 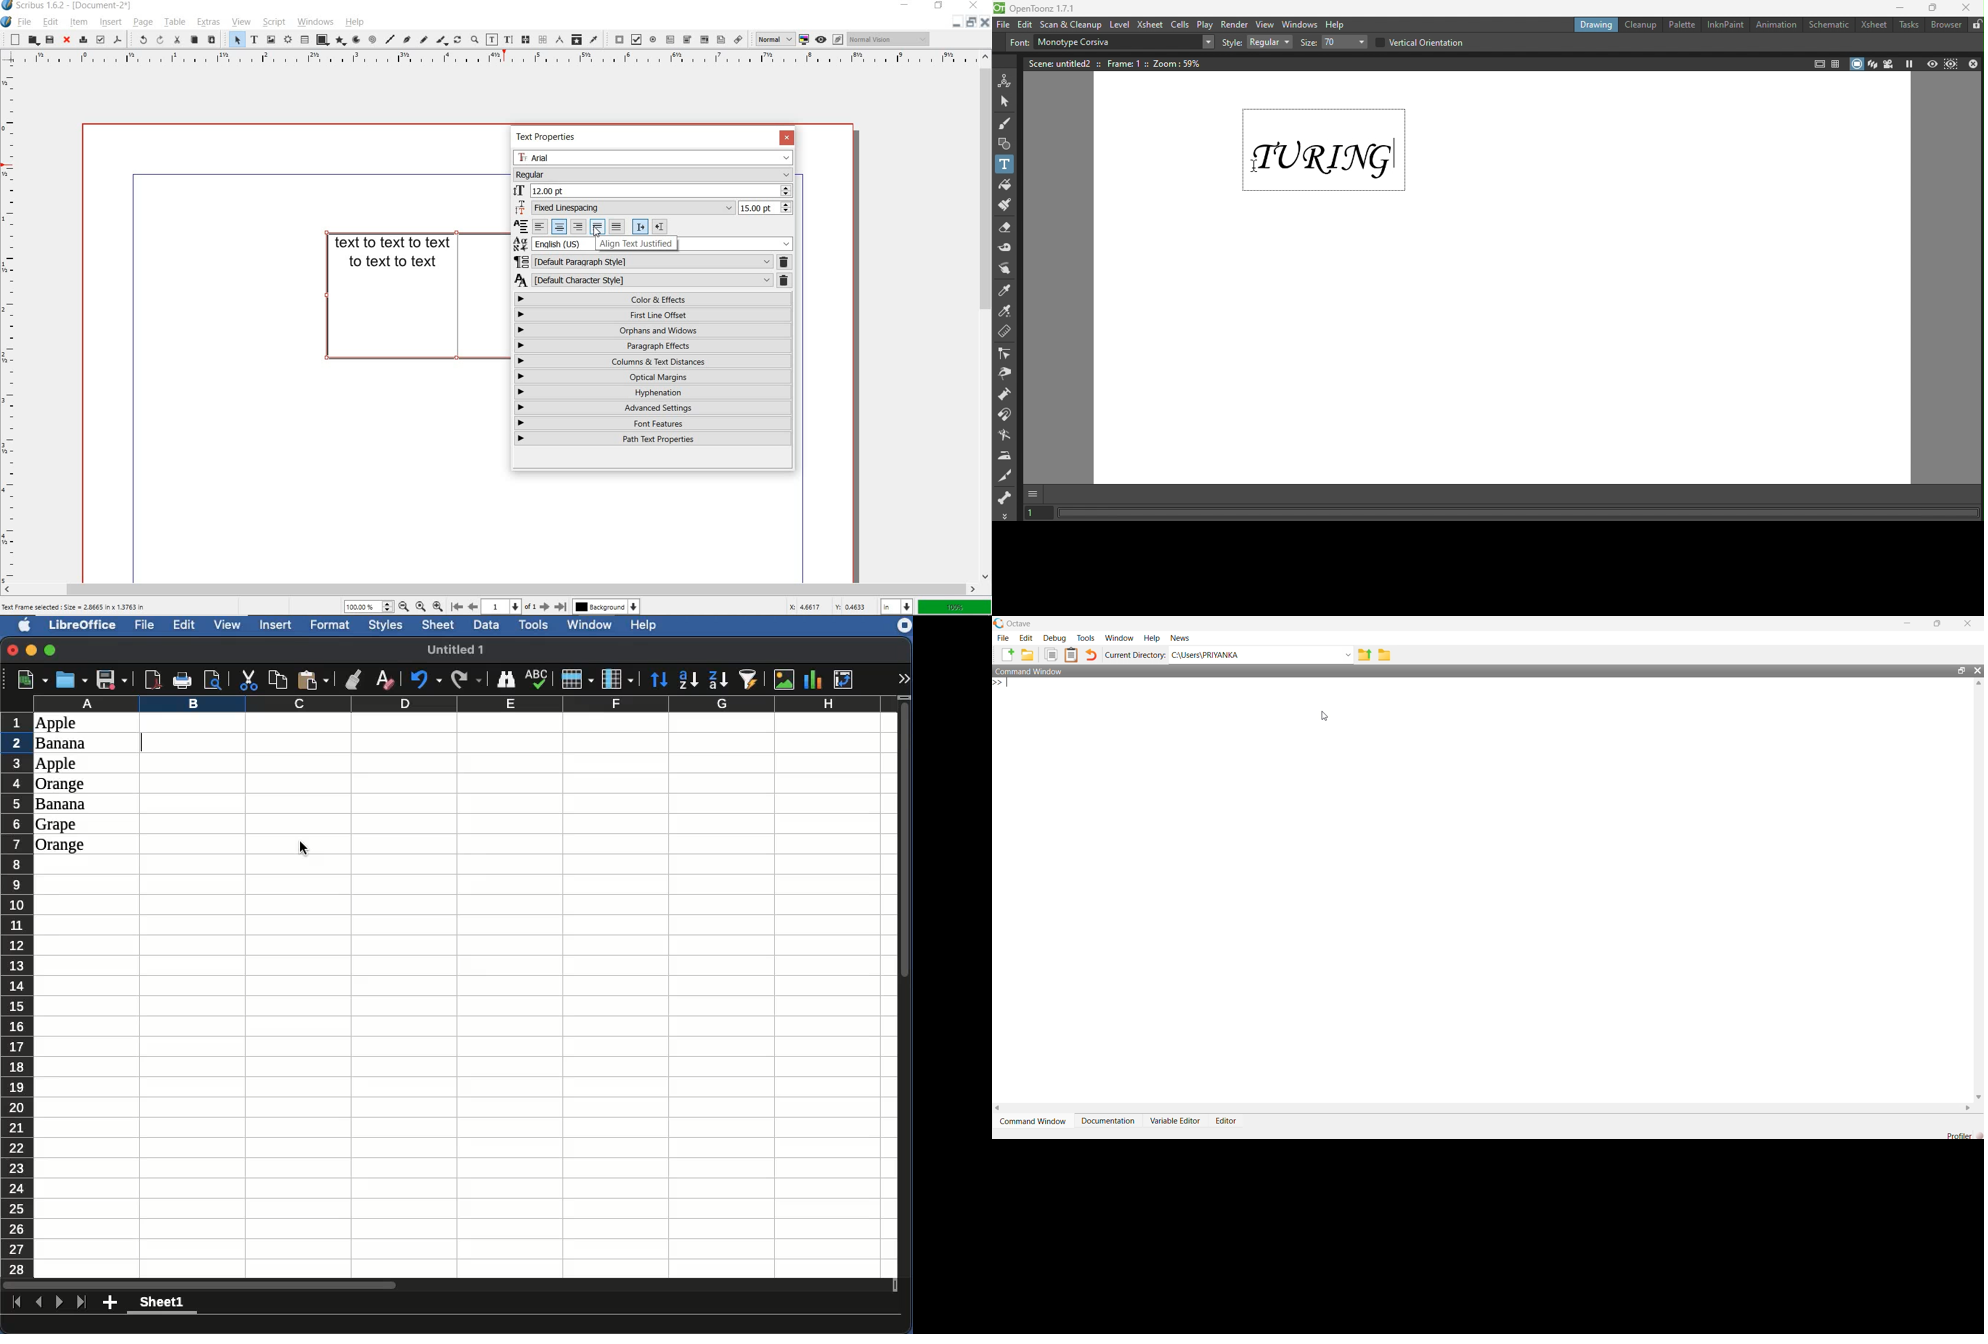 What do you see at coordinates (1036, 671) in the screenshot?
I see `Command Window` at bounding box center [1036, 671].